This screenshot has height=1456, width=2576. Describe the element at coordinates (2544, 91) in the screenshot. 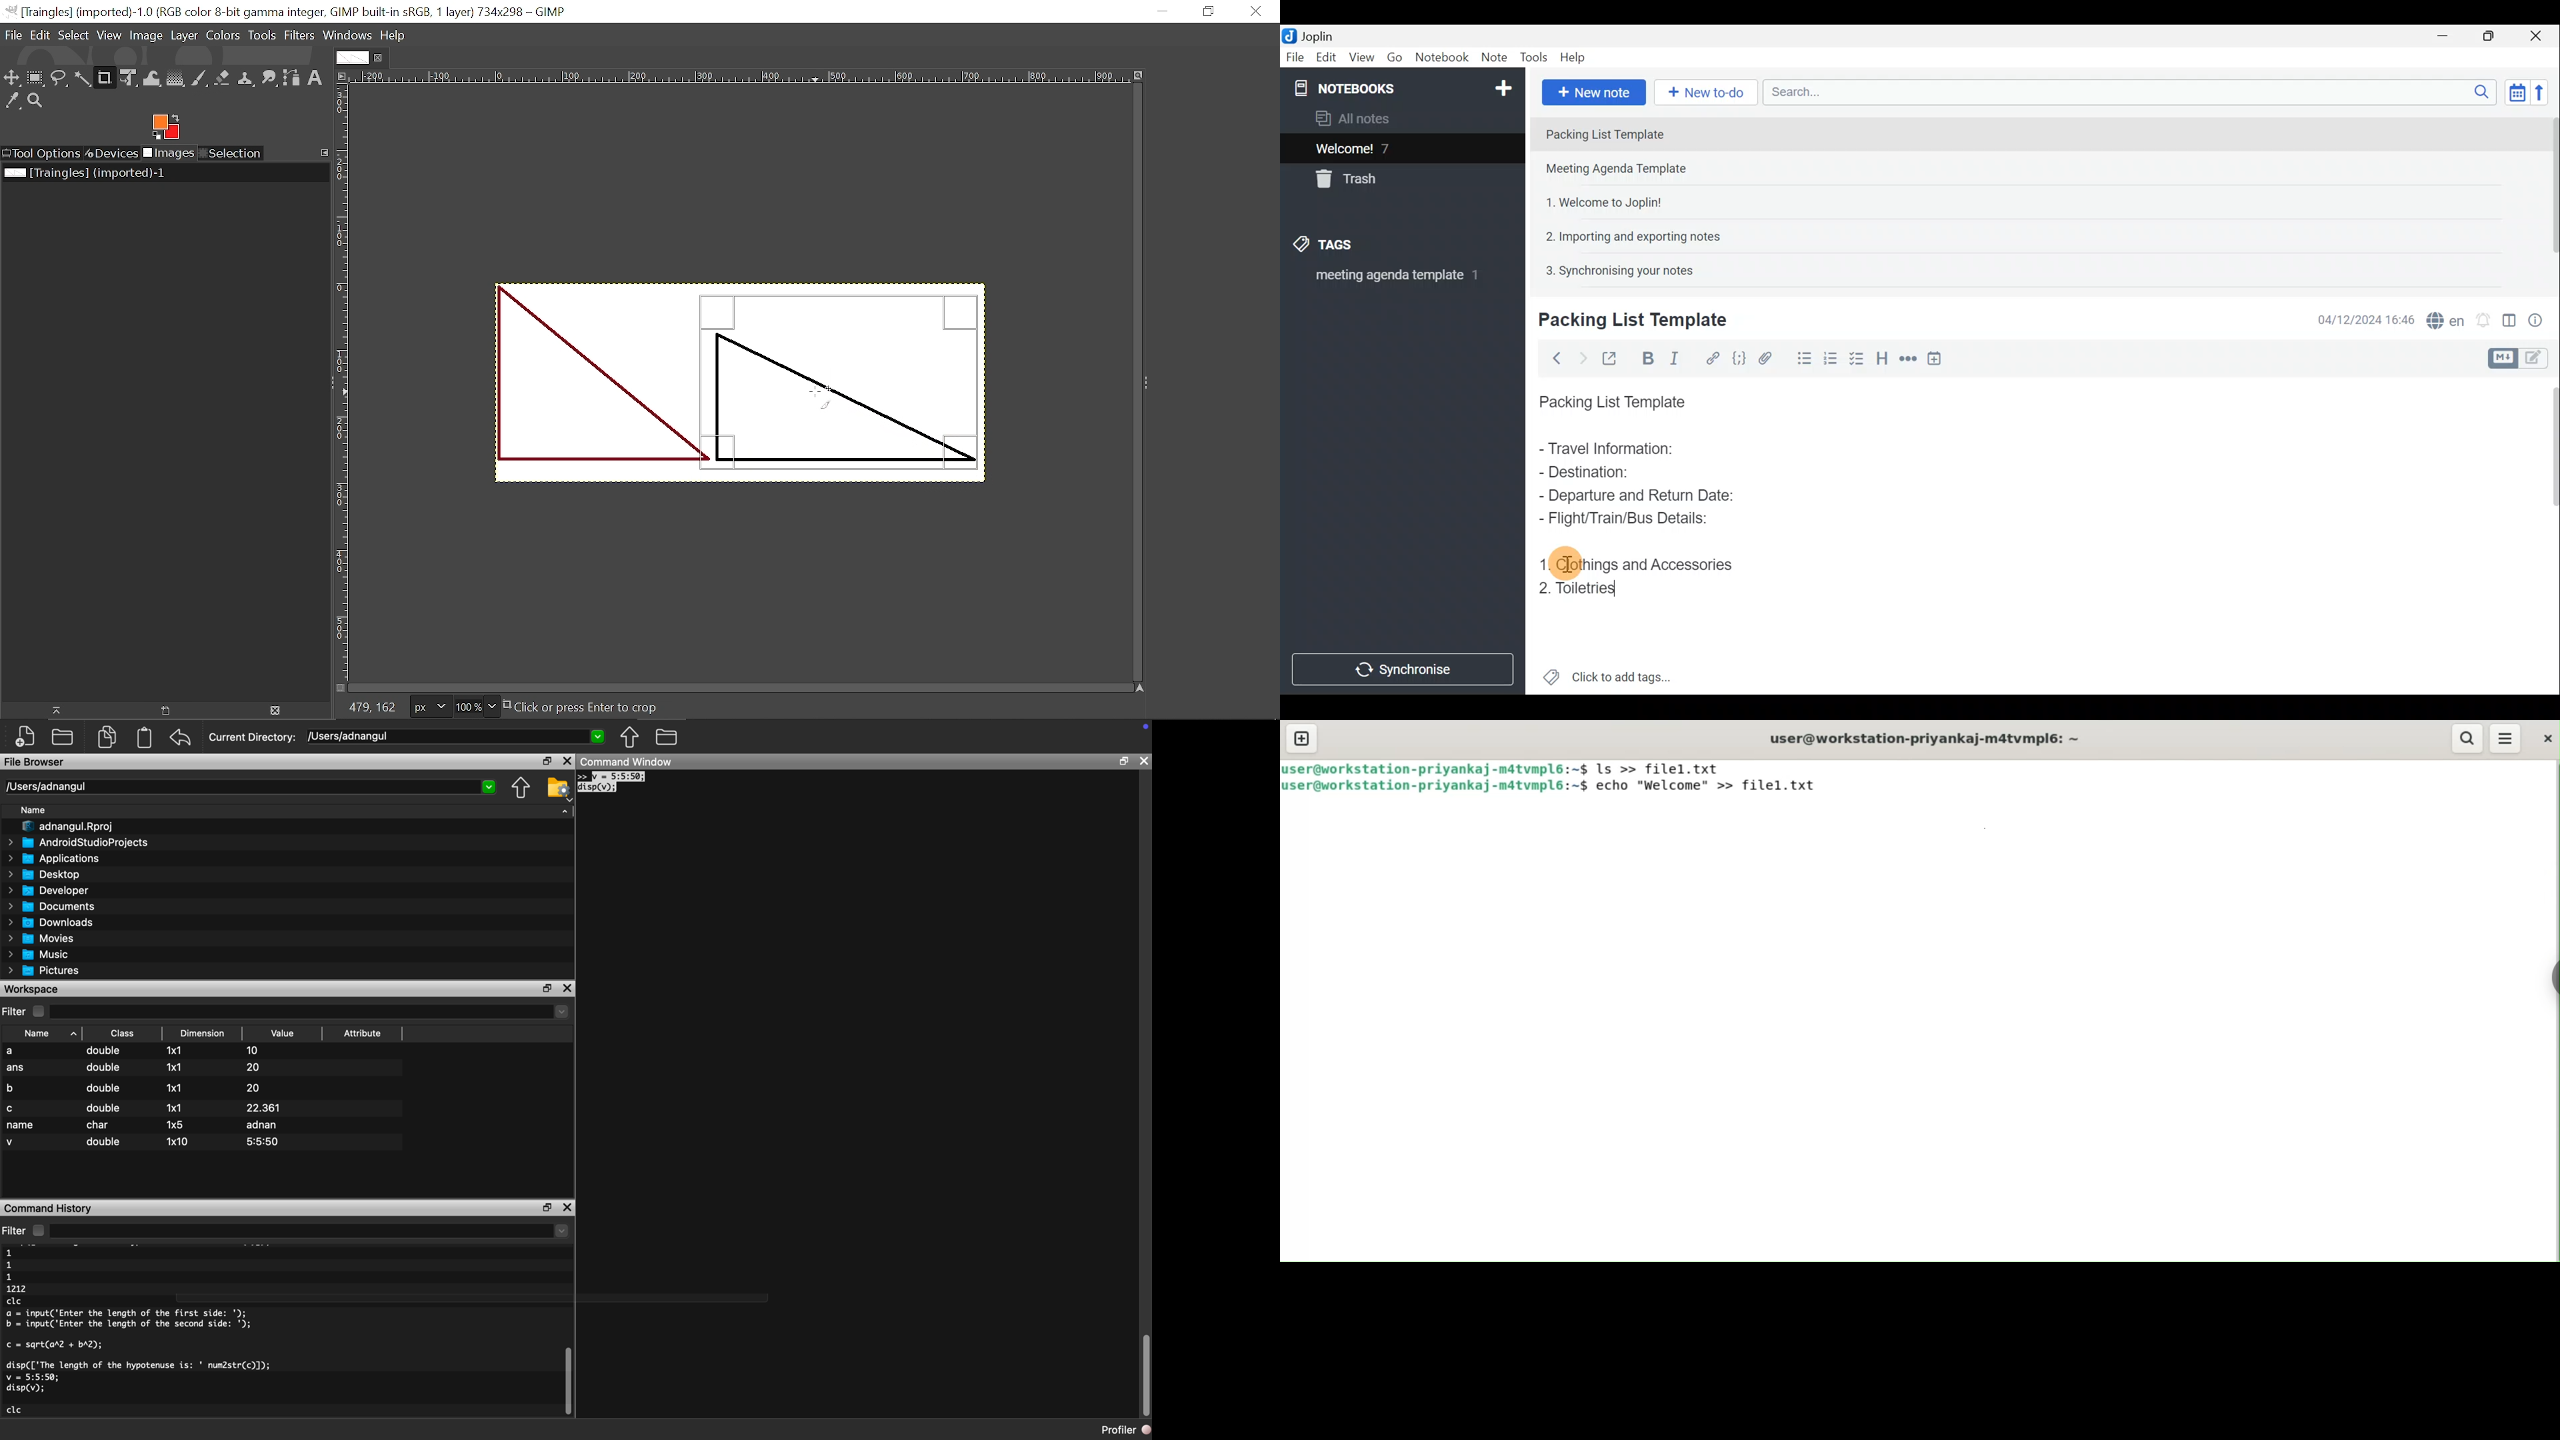

I see `Reverse sort order` at that location.